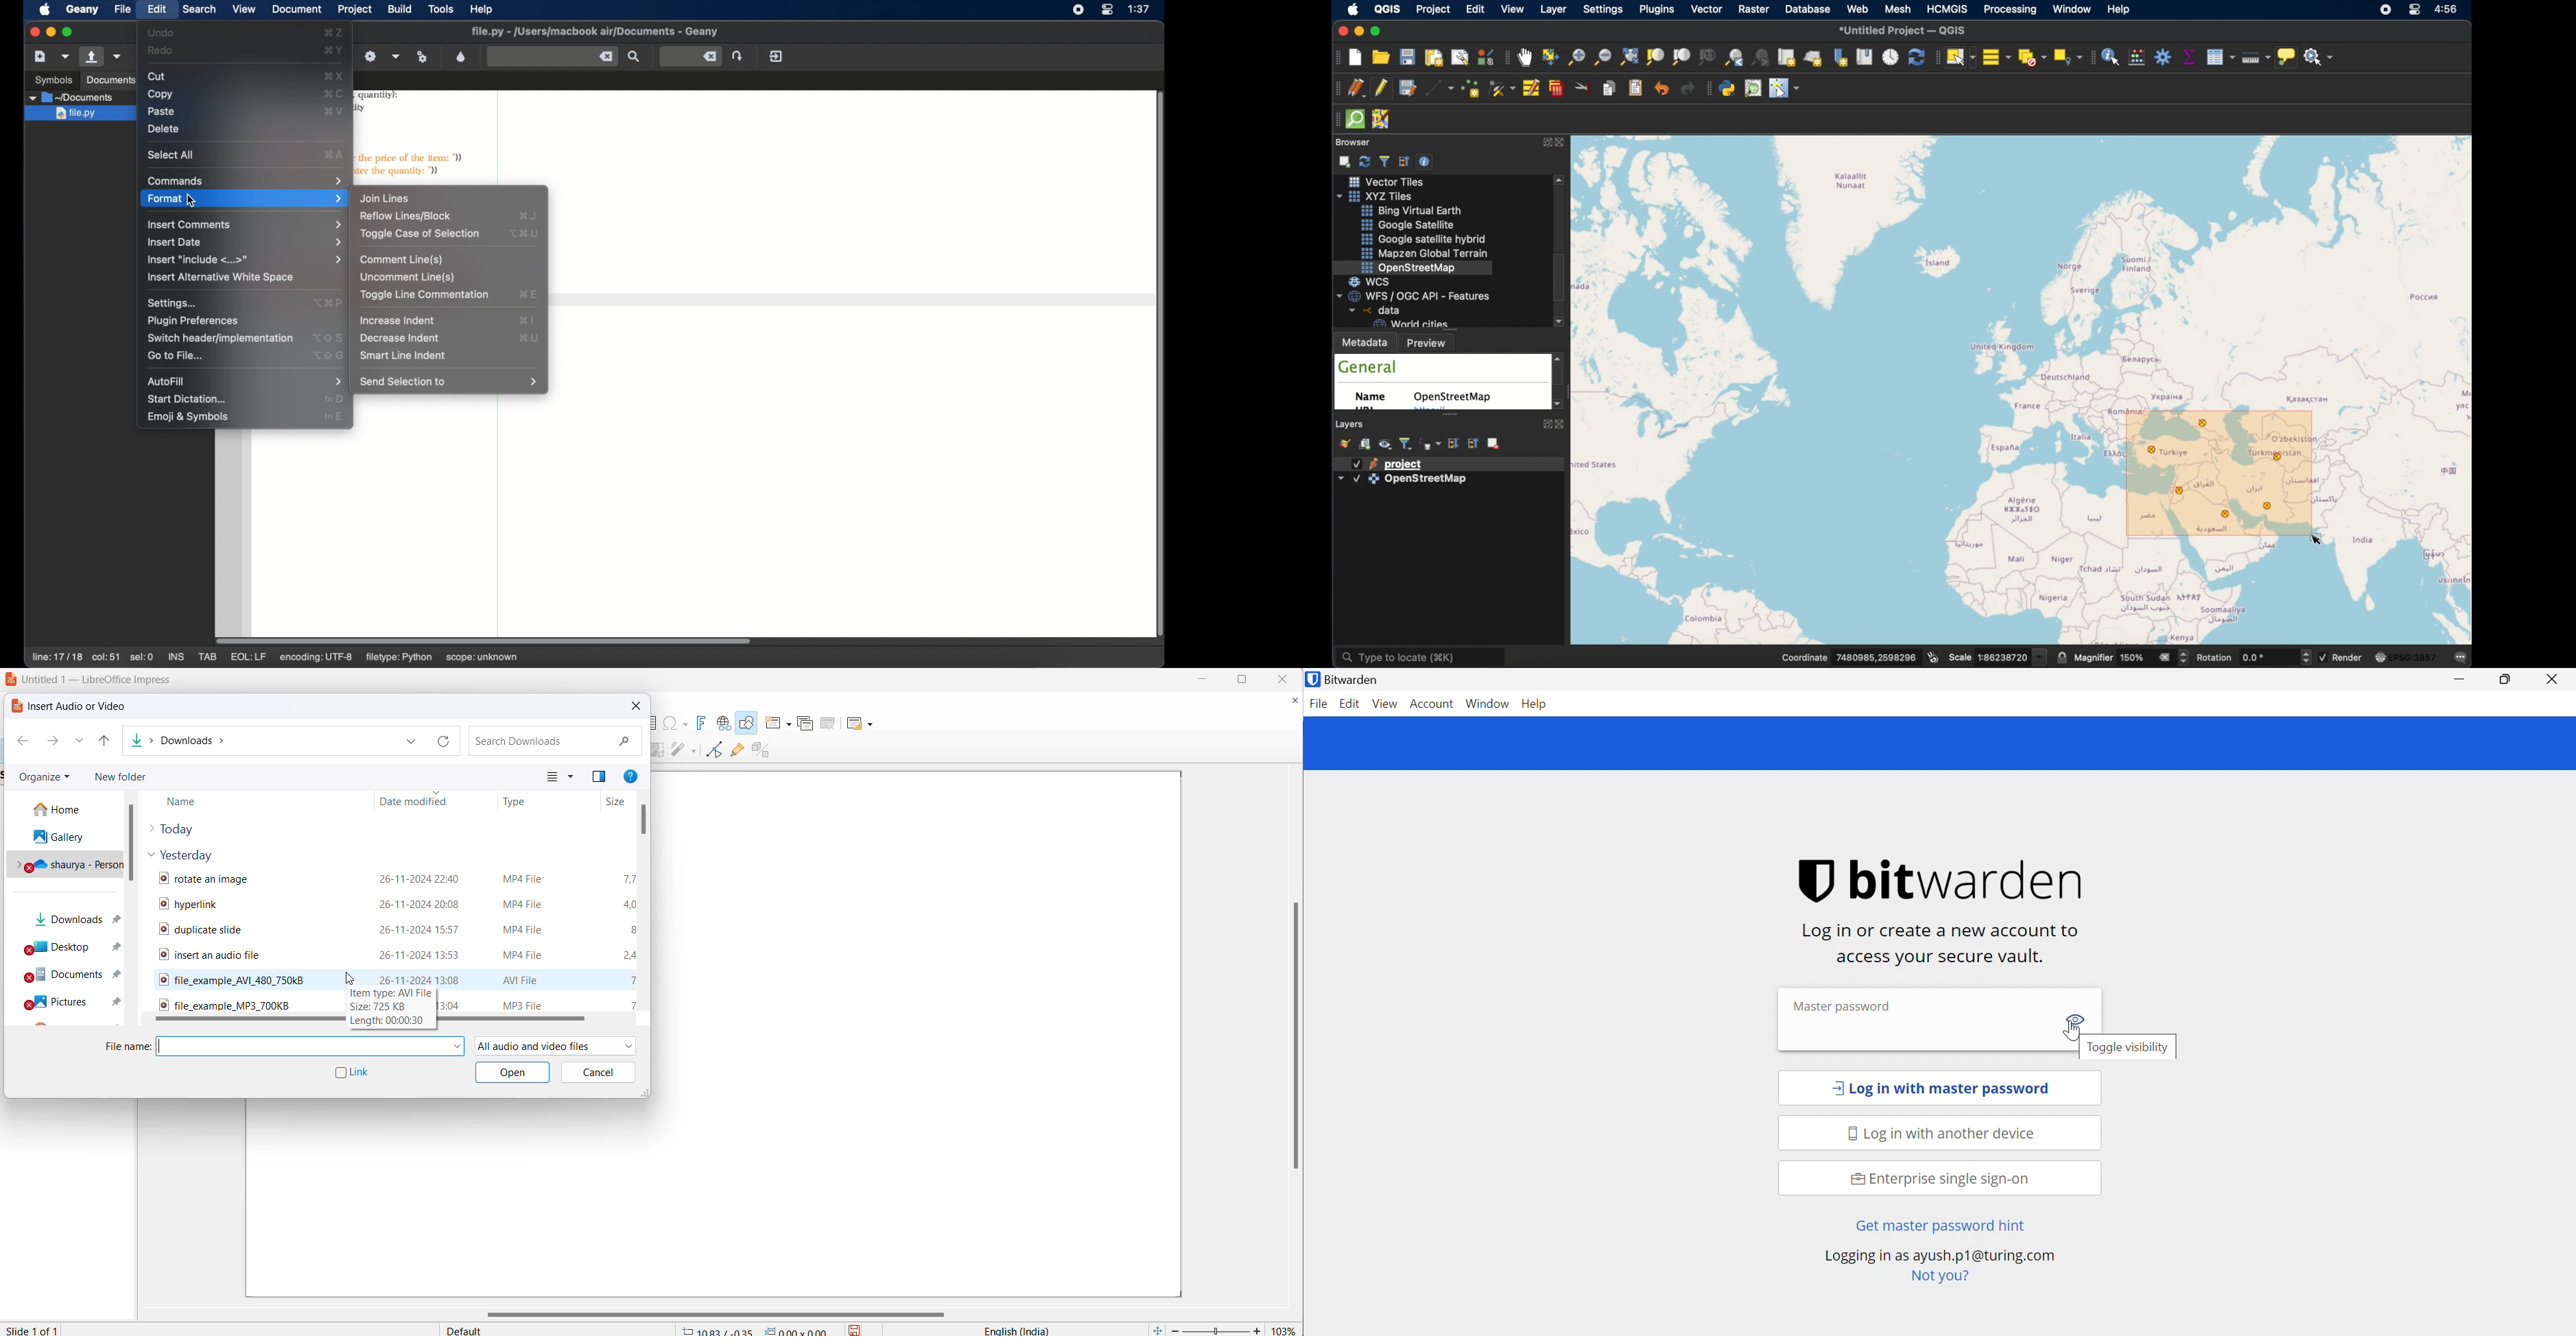  What do you see at coordinates (1762, 58) in the screenshot?
I see `zoom next` at bounding box center [1762, 58].